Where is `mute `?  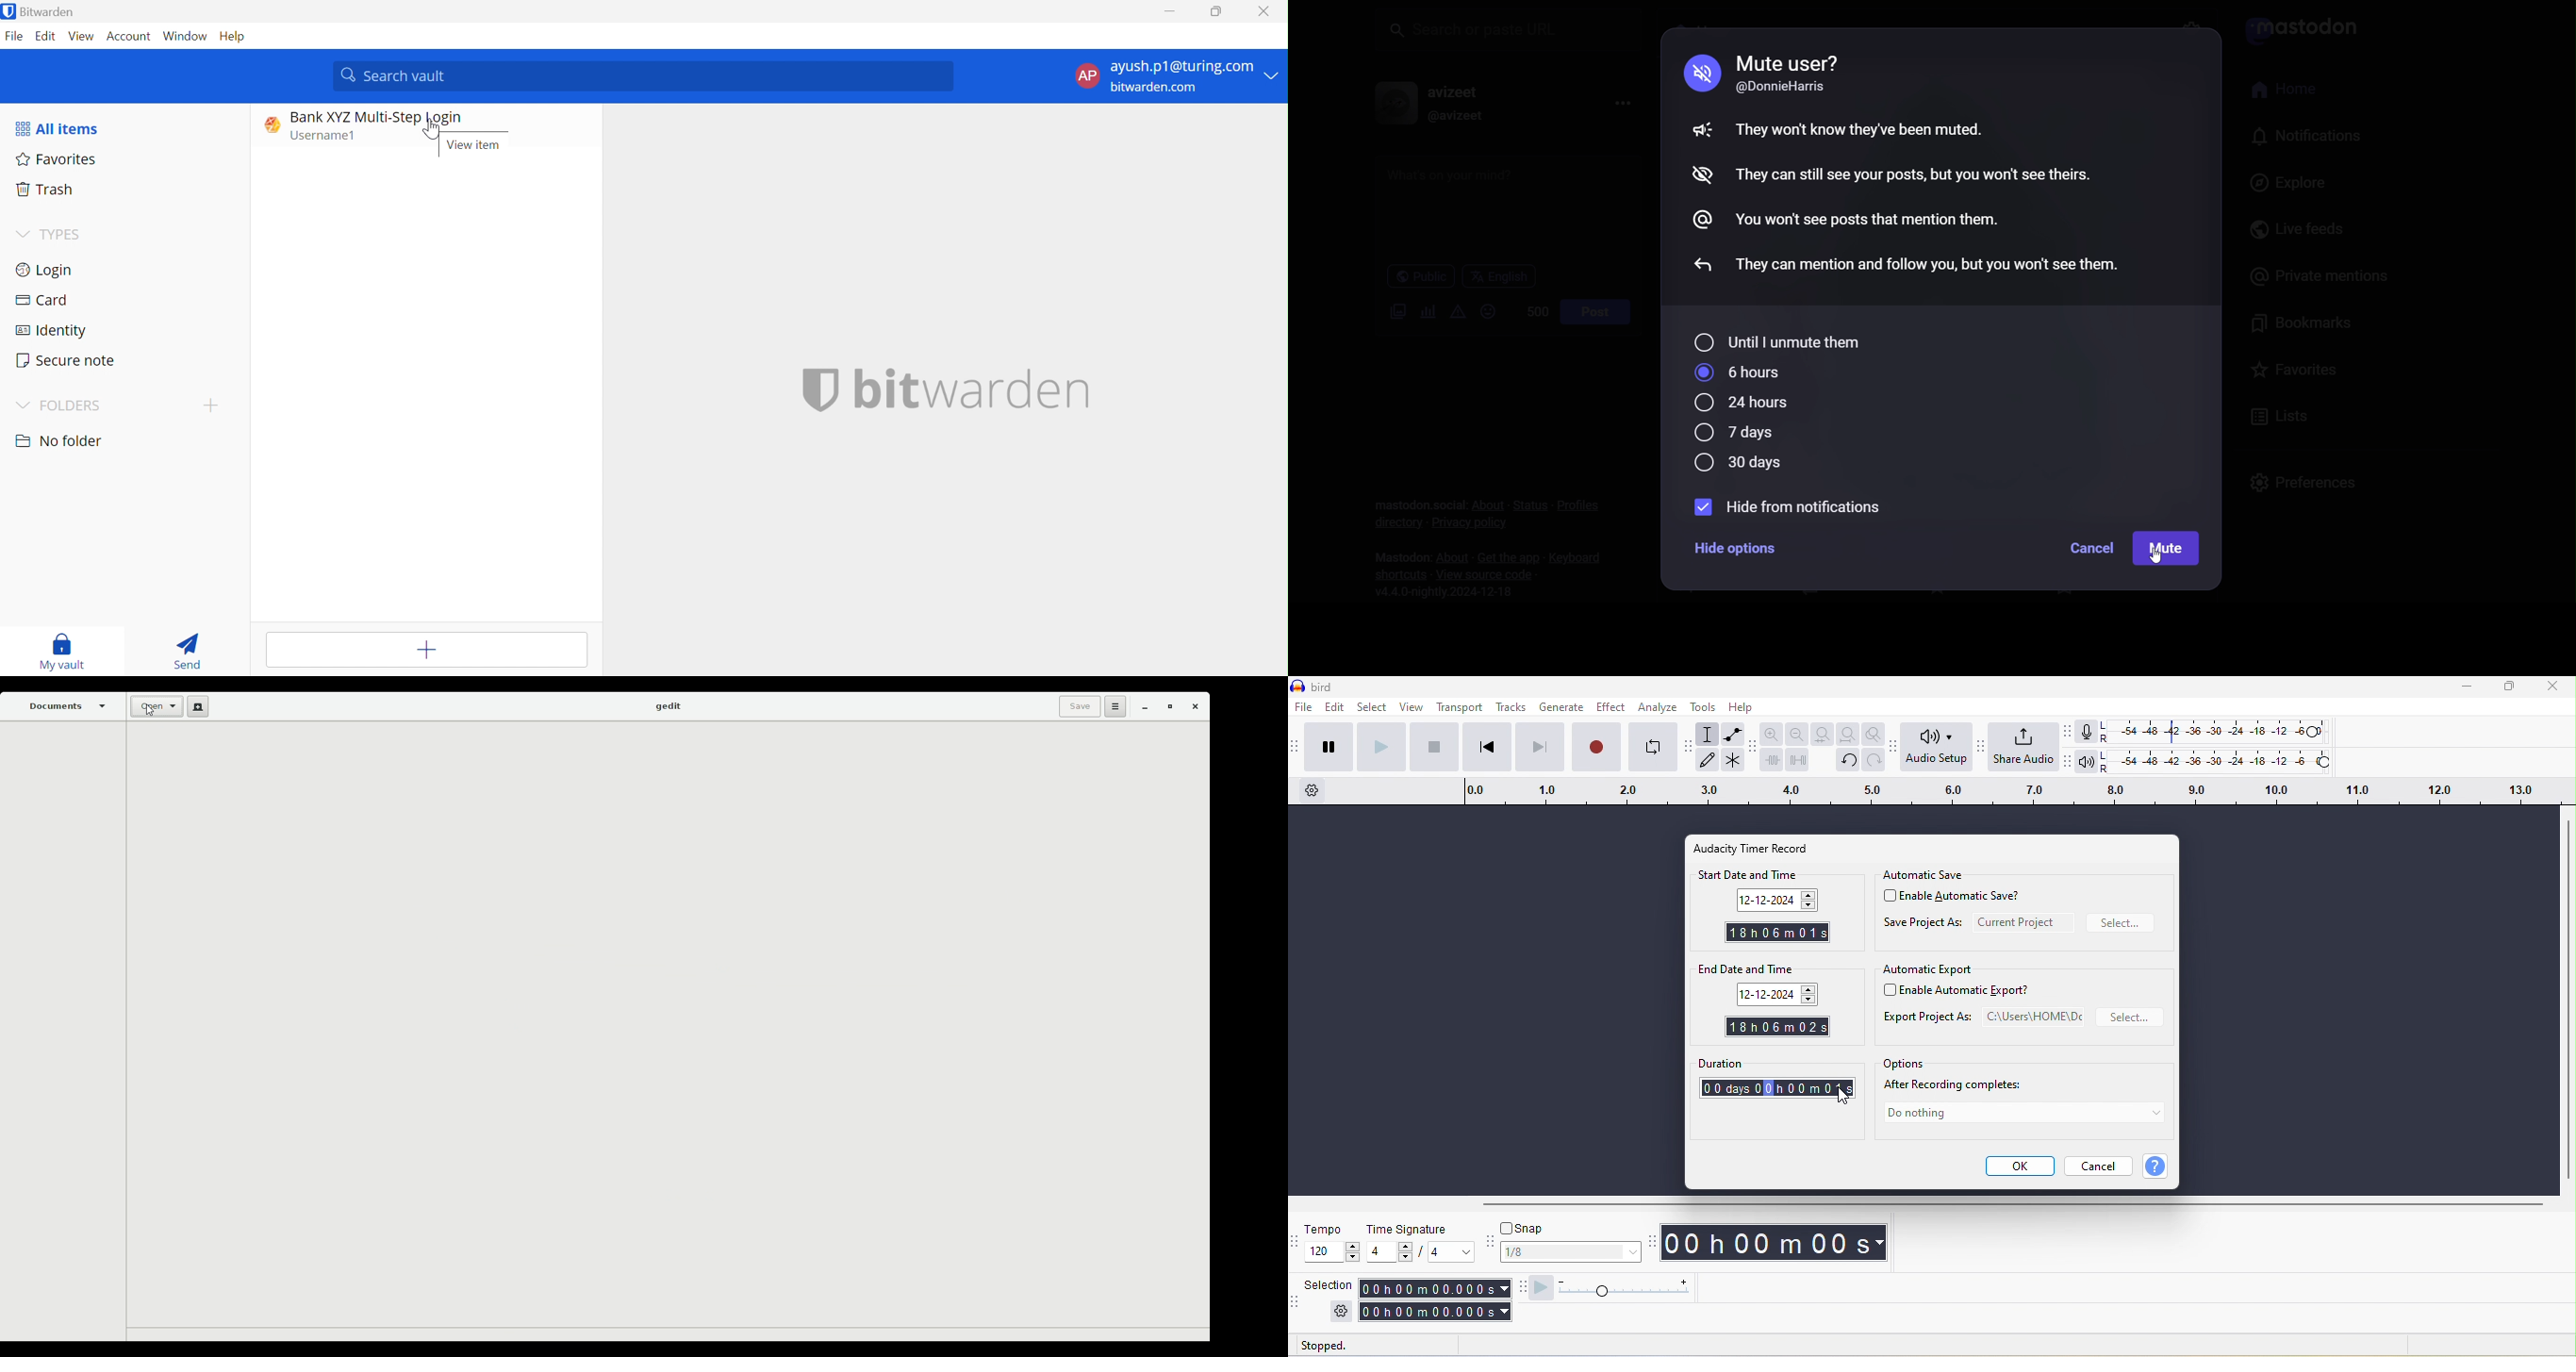 mute  is located at coordinates (2169, 550).